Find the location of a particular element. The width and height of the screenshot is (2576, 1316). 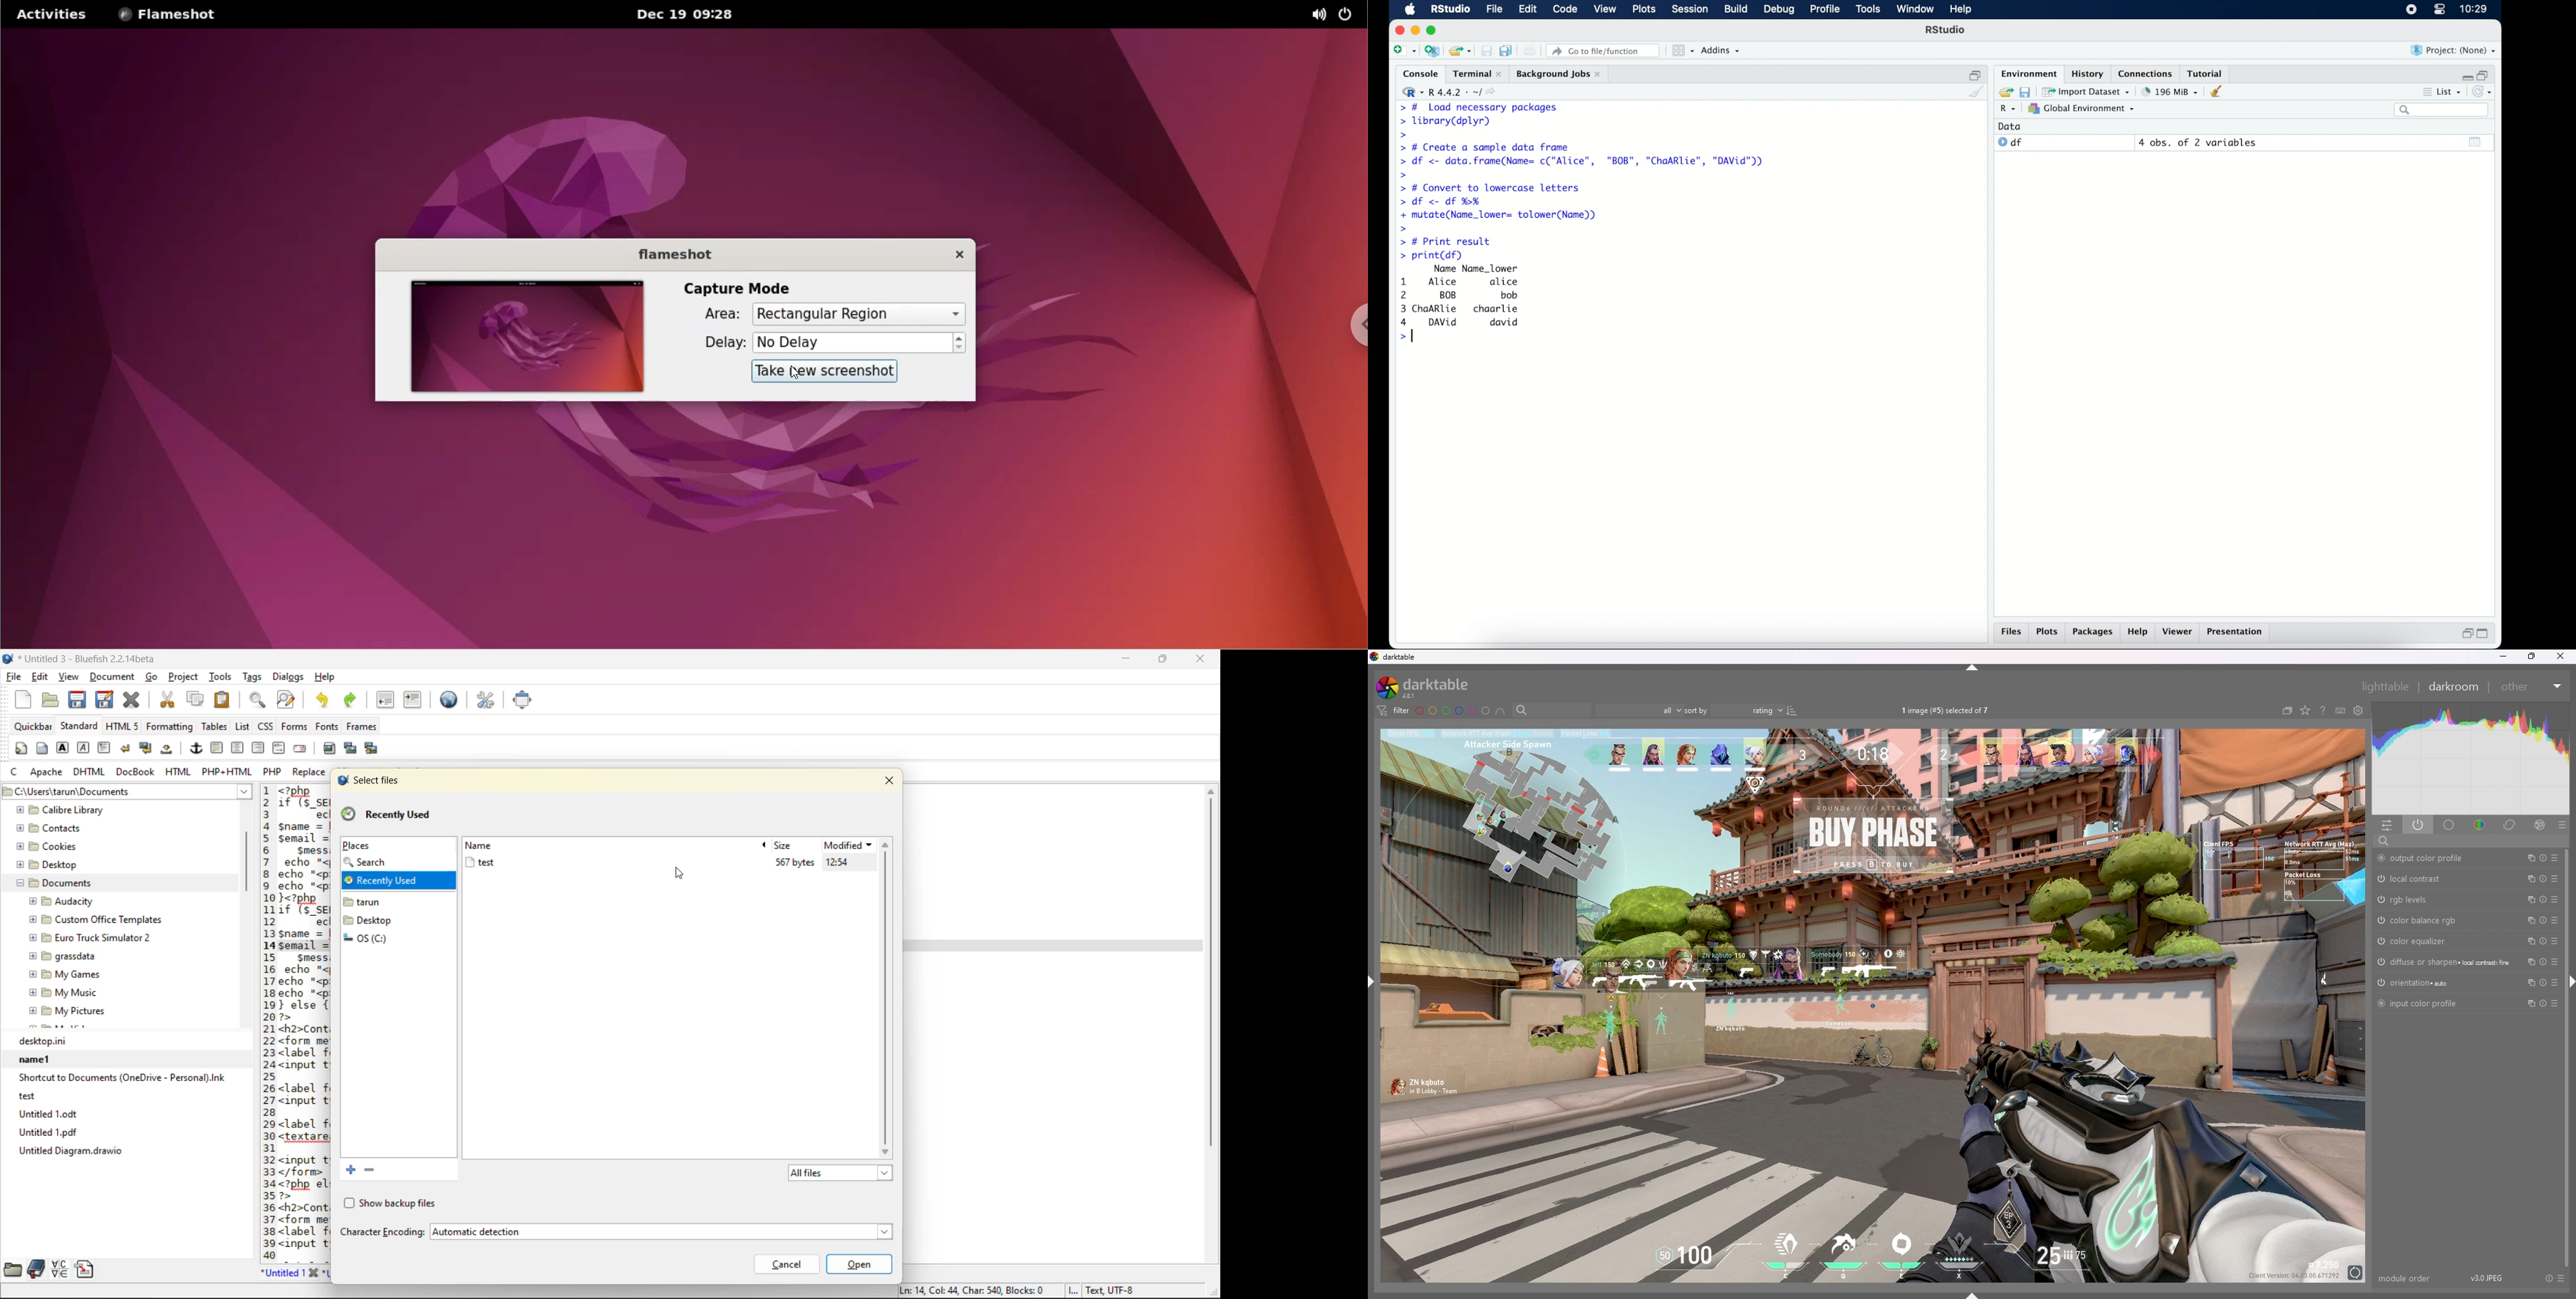

rgb levels is located at coordinates (2405, 900).